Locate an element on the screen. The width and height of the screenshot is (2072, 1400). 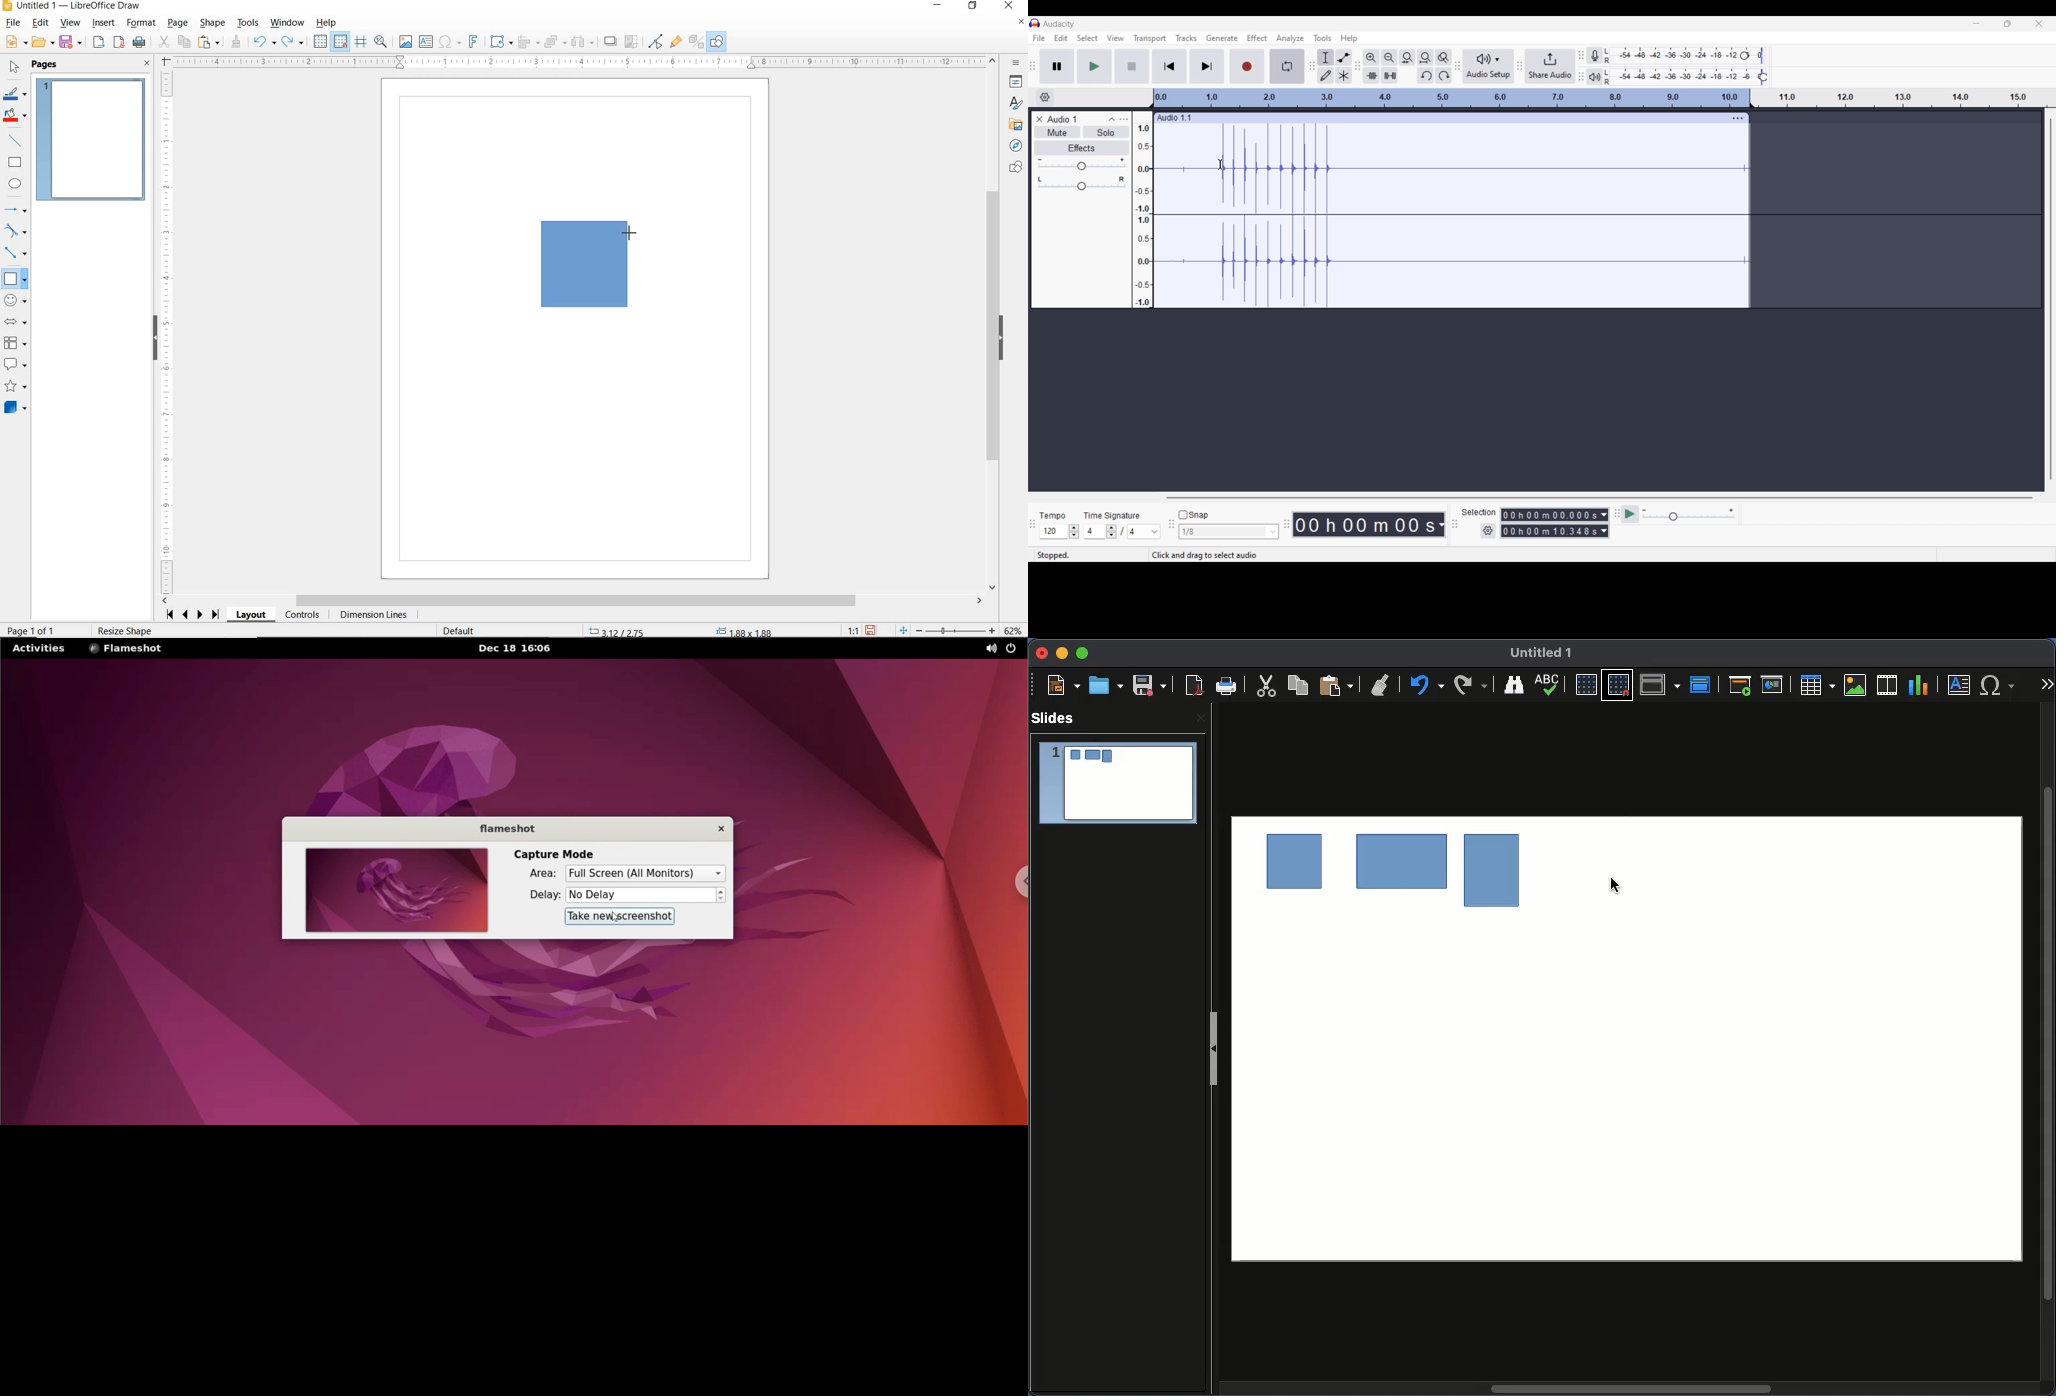
shape is located at coordinates (1296, 866).